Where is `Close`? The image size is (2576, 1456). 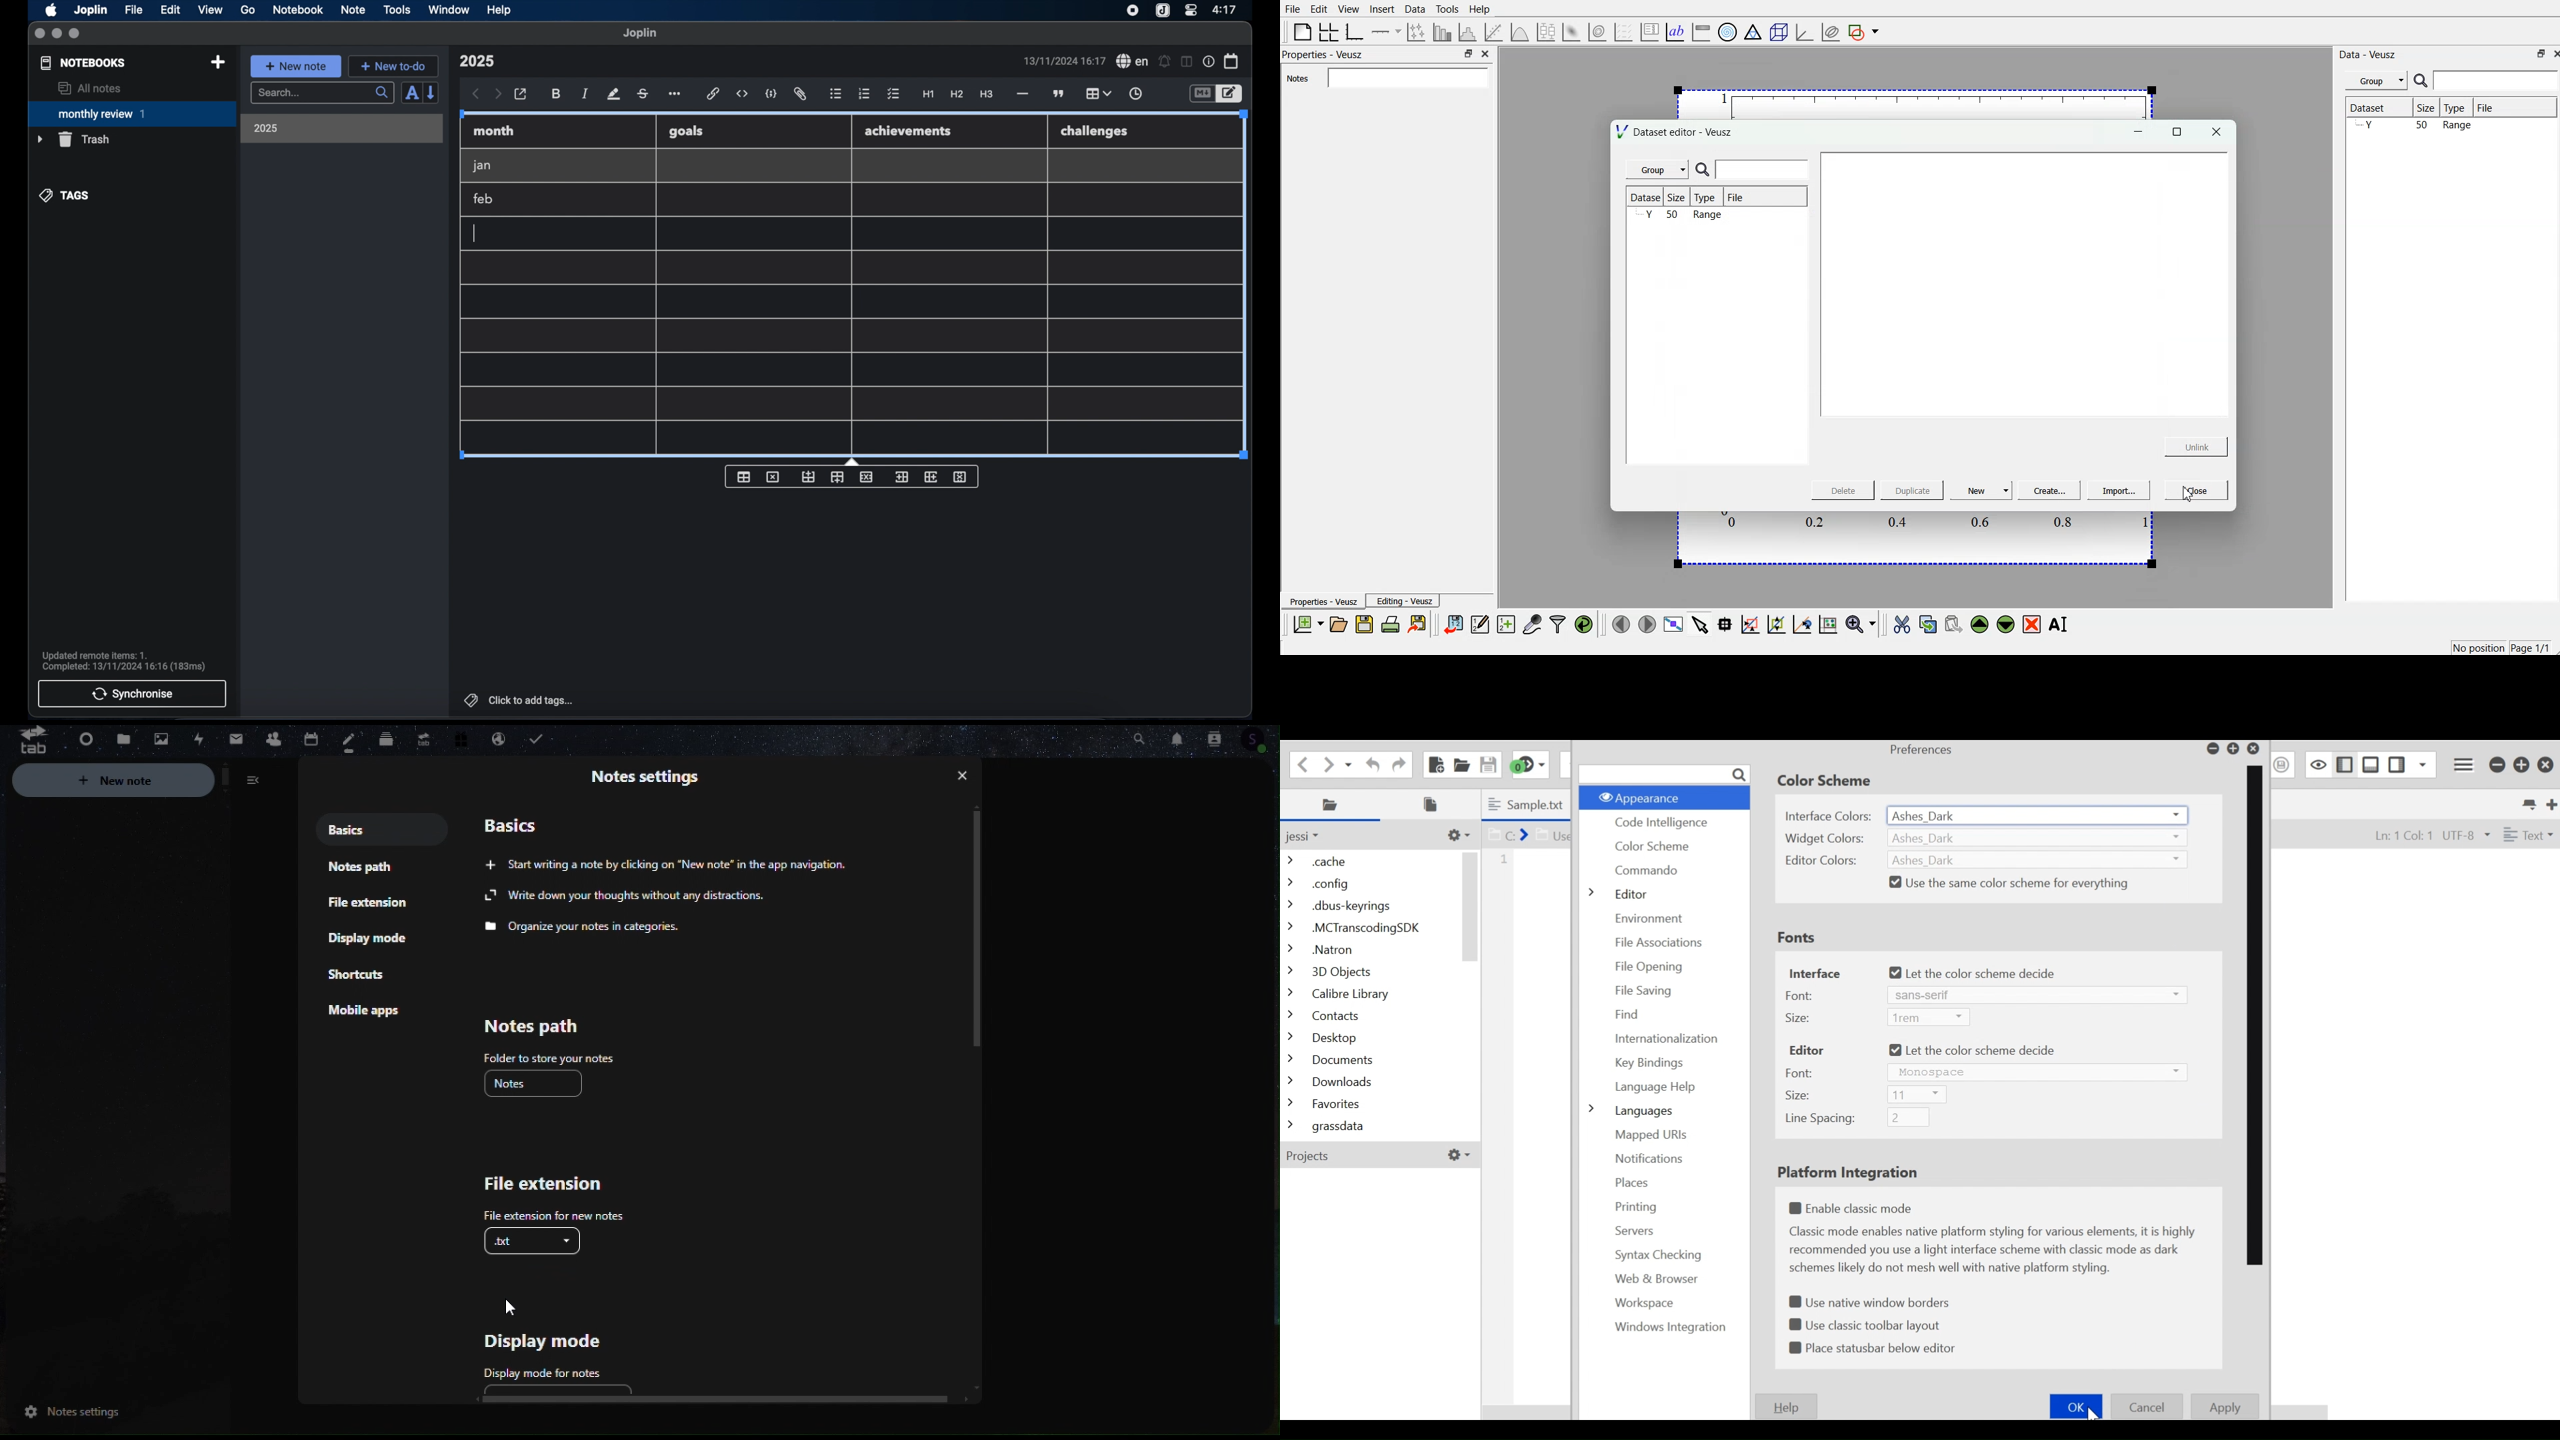 Close is located at coordinates (2256, 749).